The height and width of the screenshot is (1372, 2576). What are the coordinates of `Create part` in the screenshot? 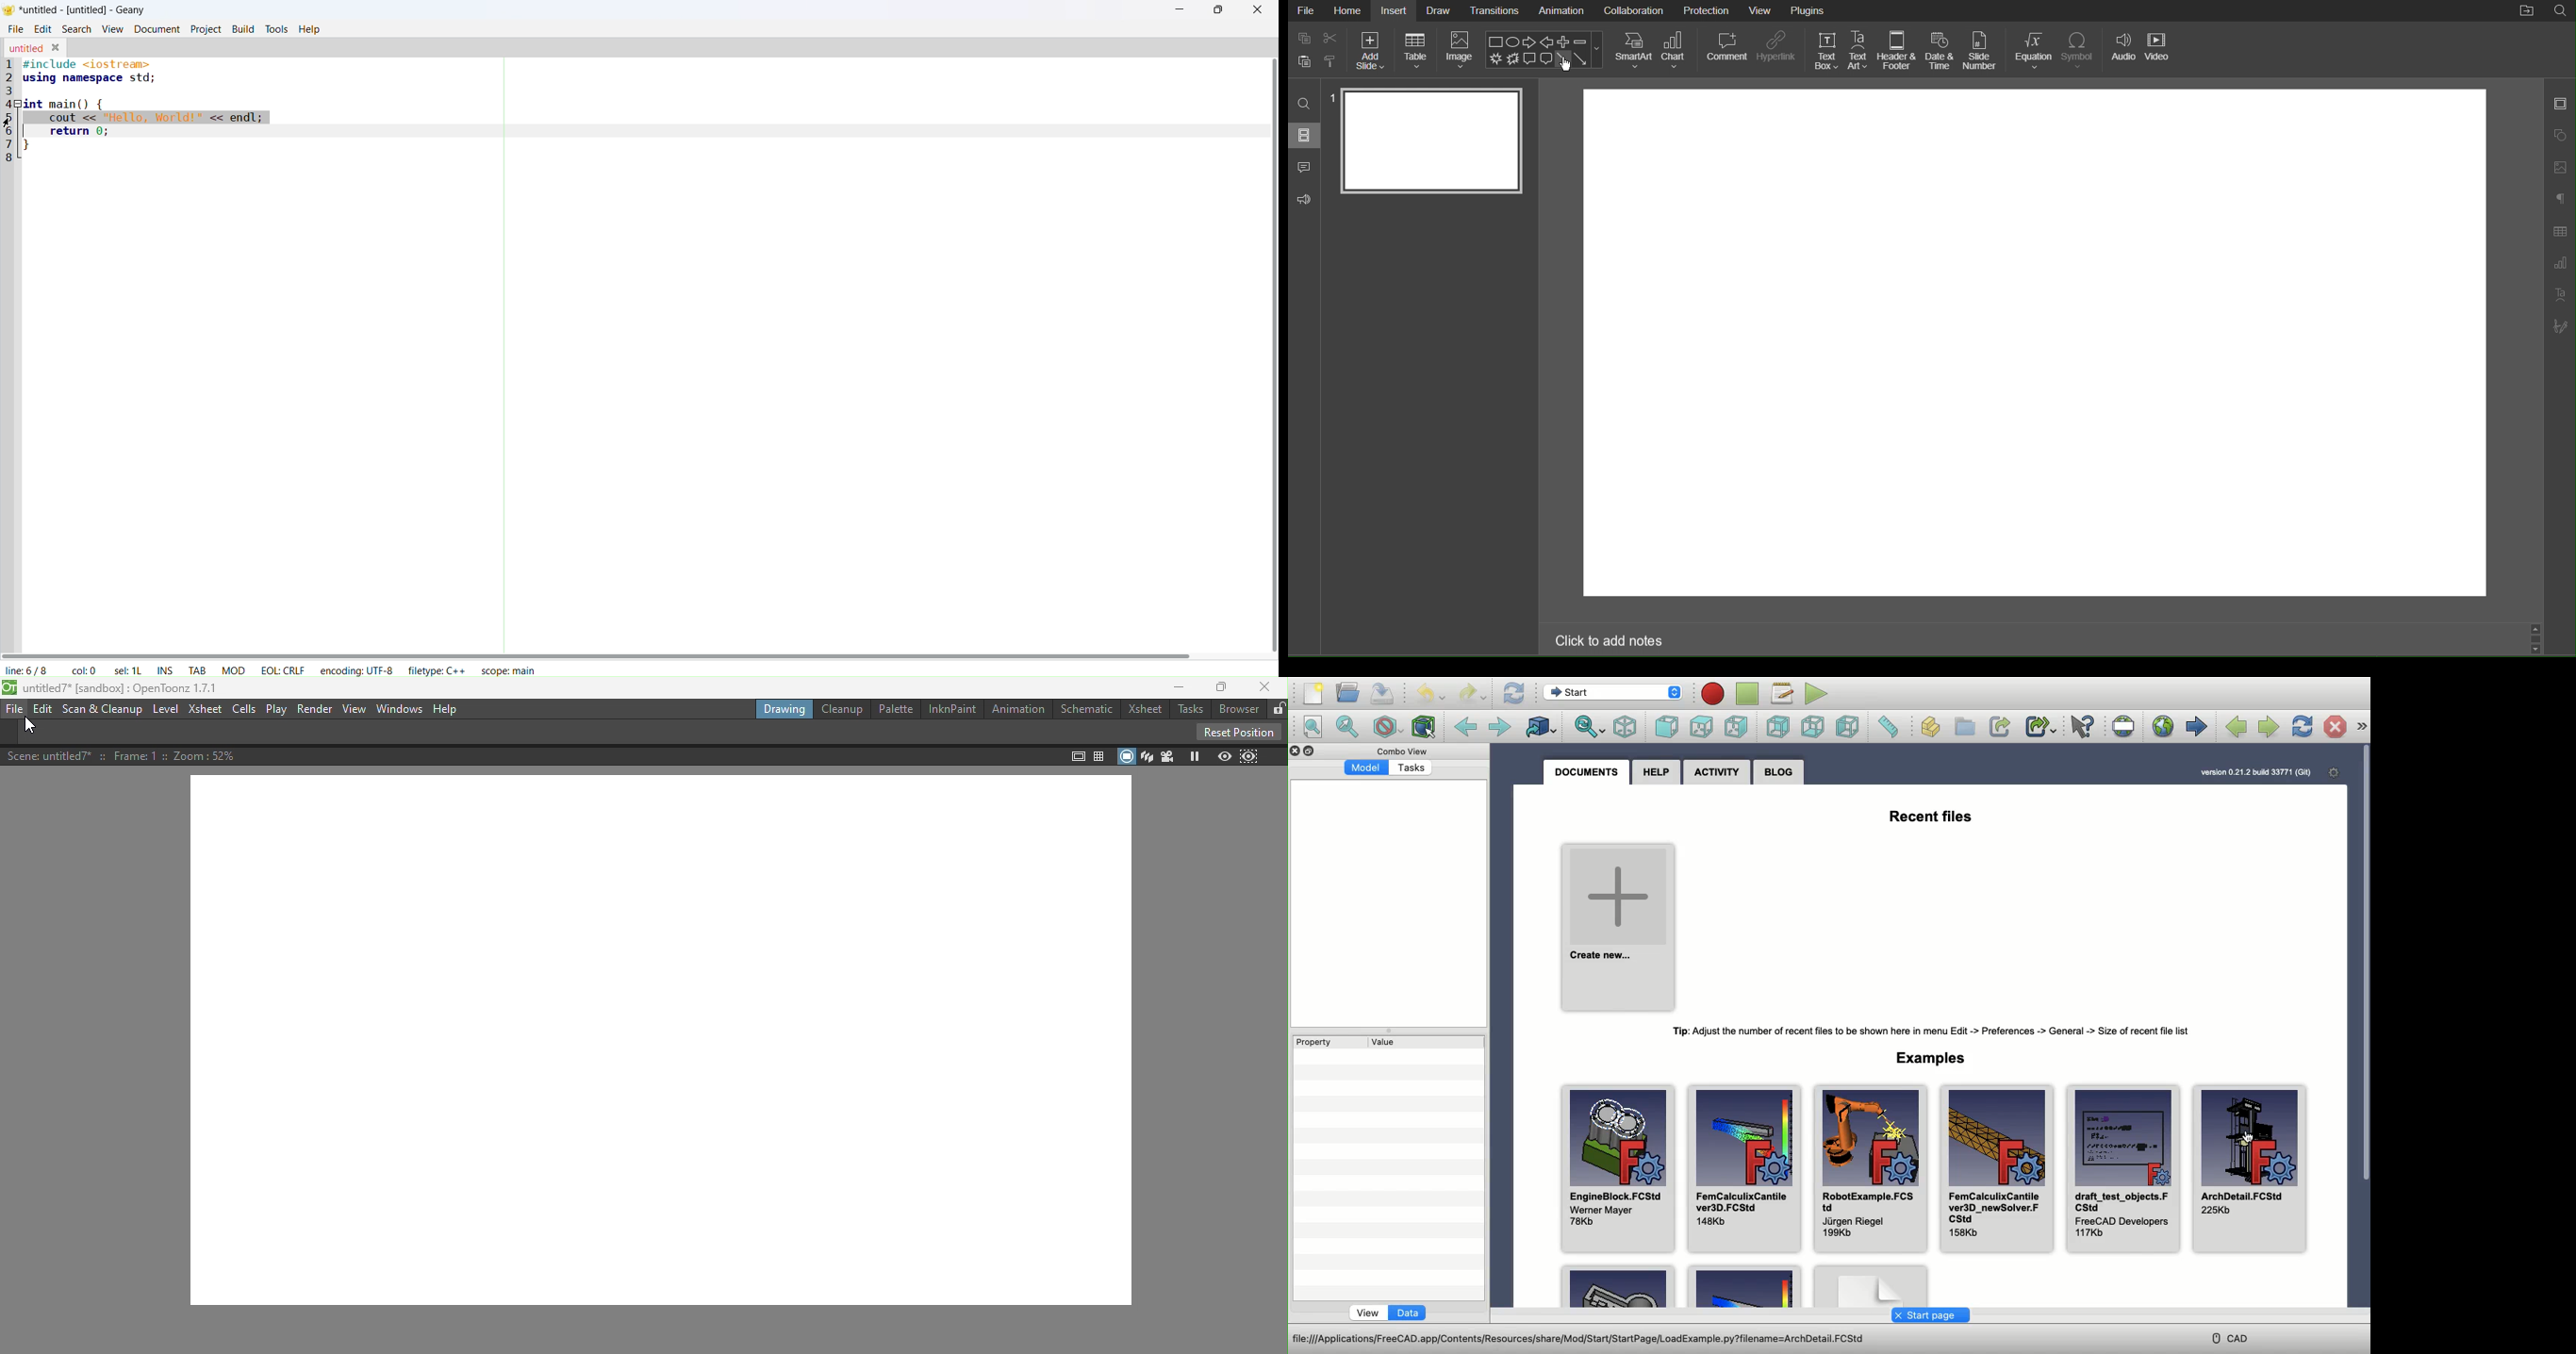 It's located at (1931, 727).